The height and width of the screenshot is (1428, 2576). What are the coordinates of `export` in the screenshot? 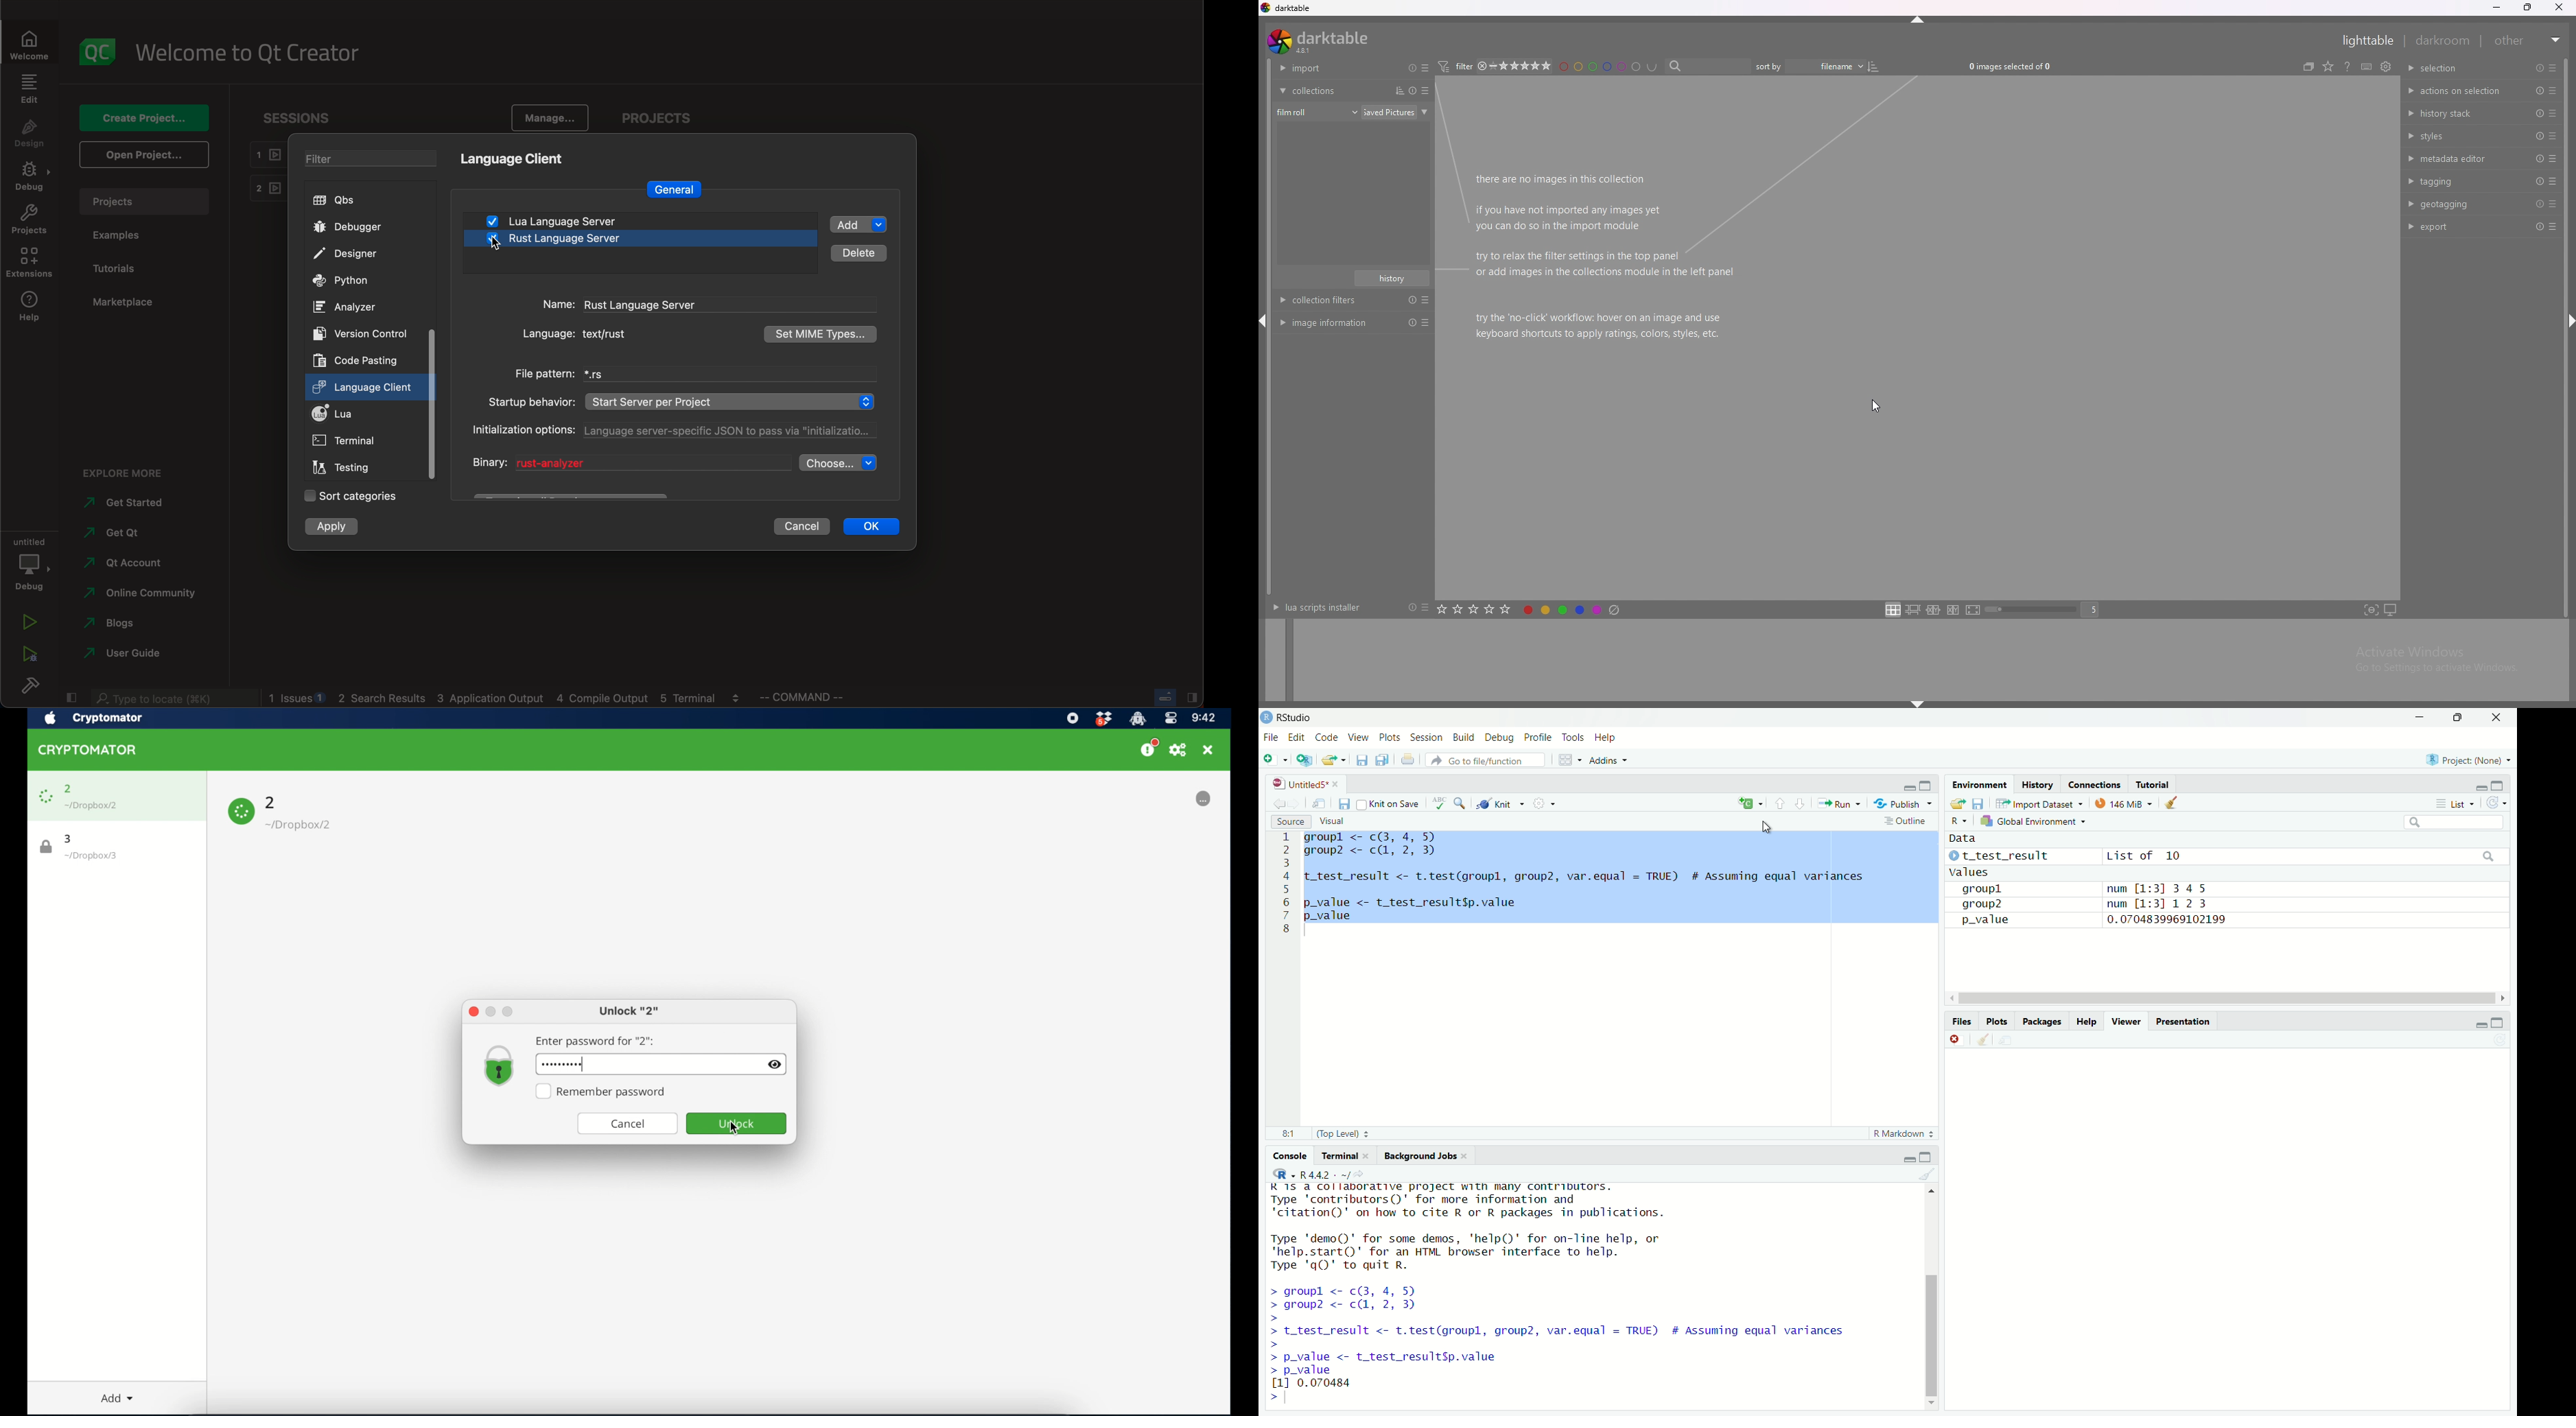 It's located at (2459, 226).